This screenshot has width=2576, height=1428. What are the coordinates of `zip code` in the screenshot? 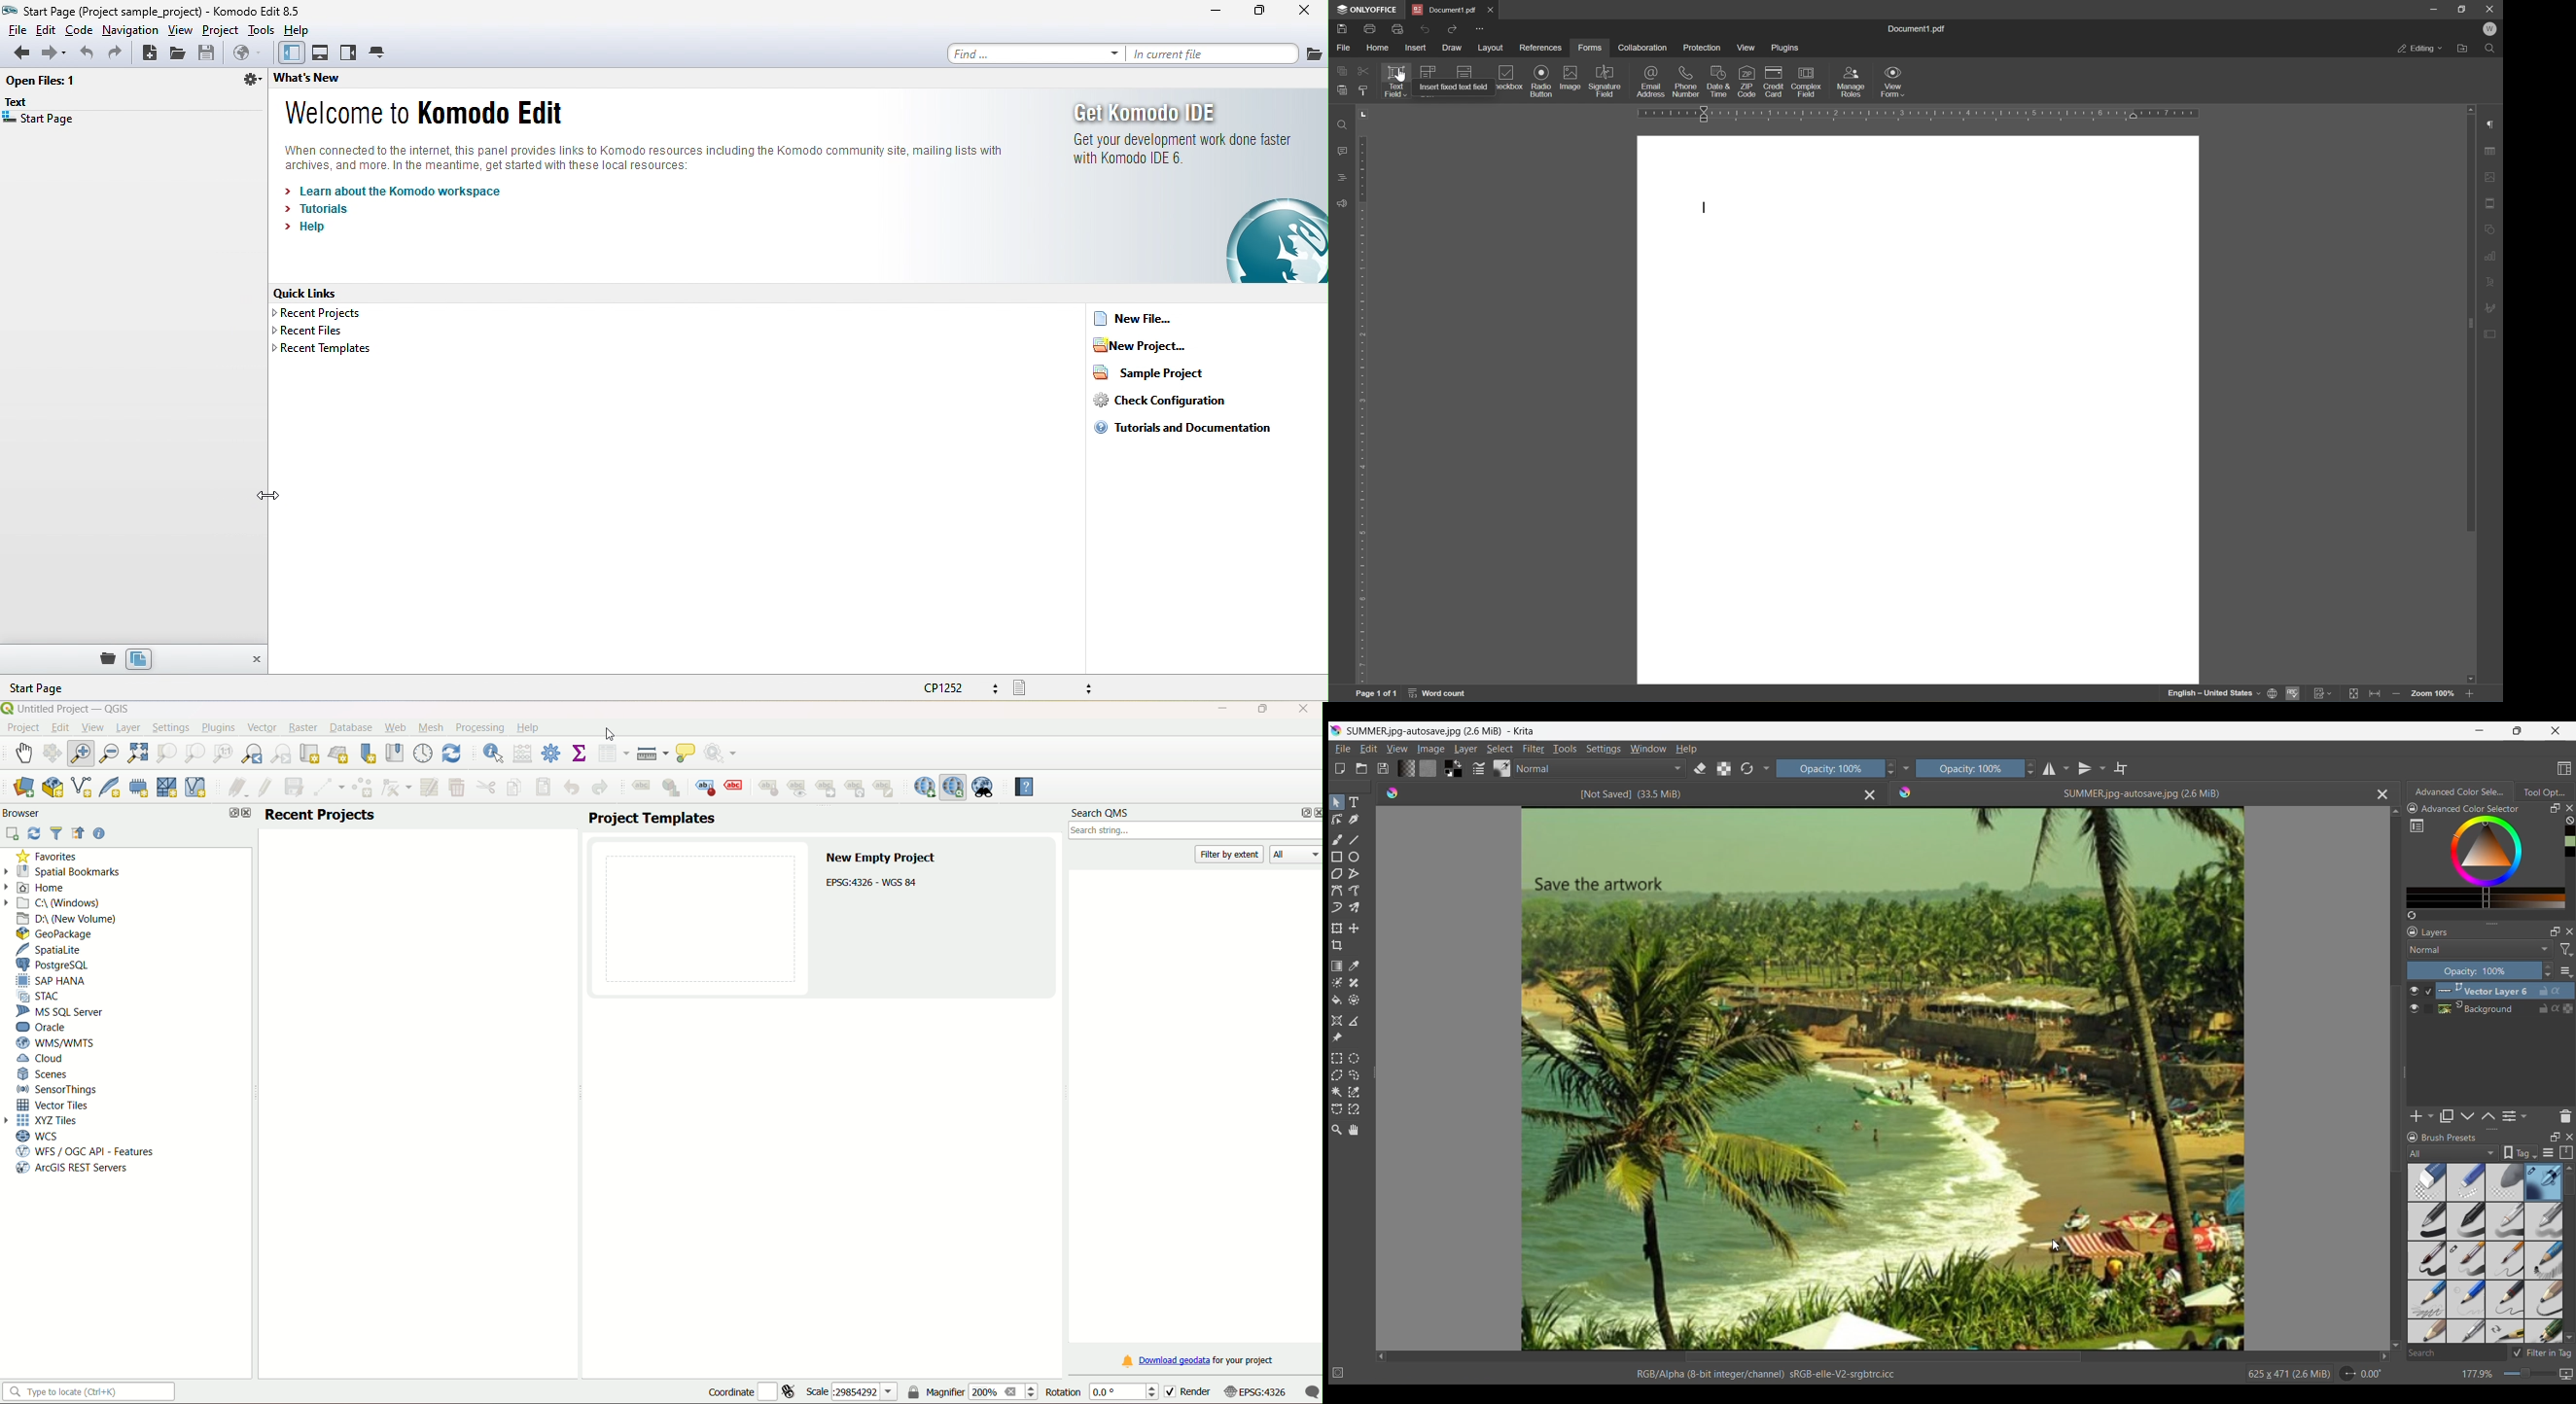 It's located at (1746, 82).